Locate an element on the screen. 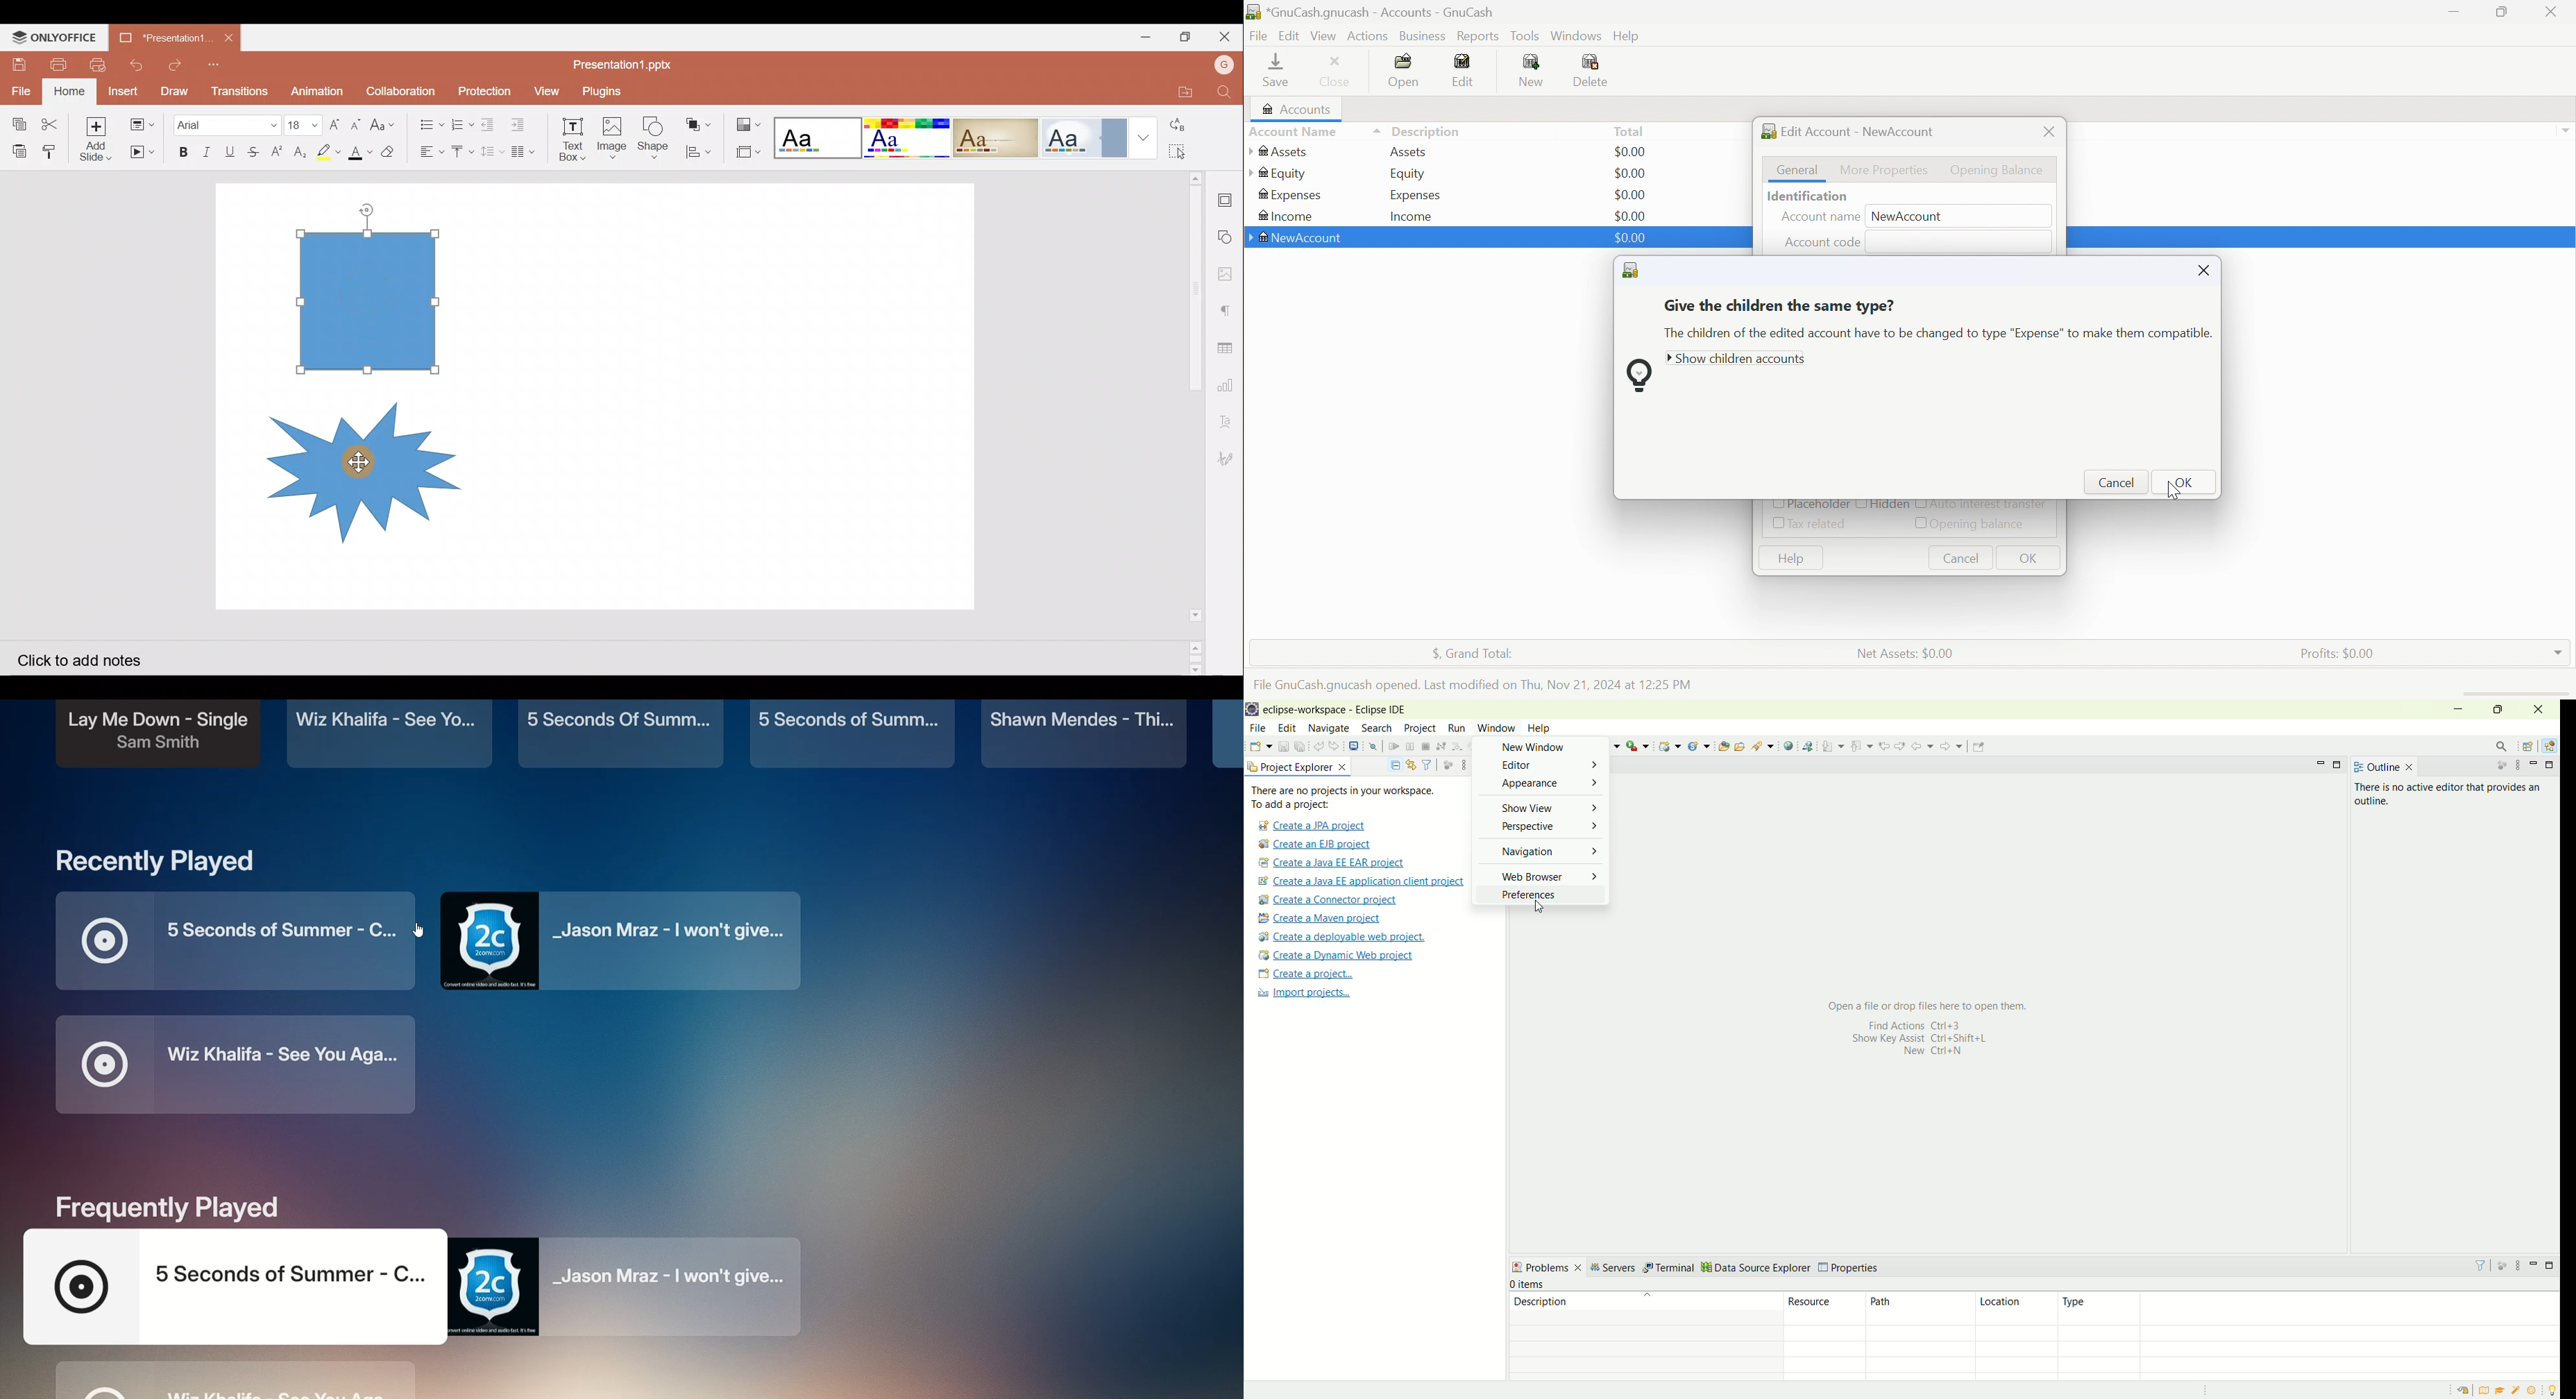  General is located at coordinates (1799, 170).